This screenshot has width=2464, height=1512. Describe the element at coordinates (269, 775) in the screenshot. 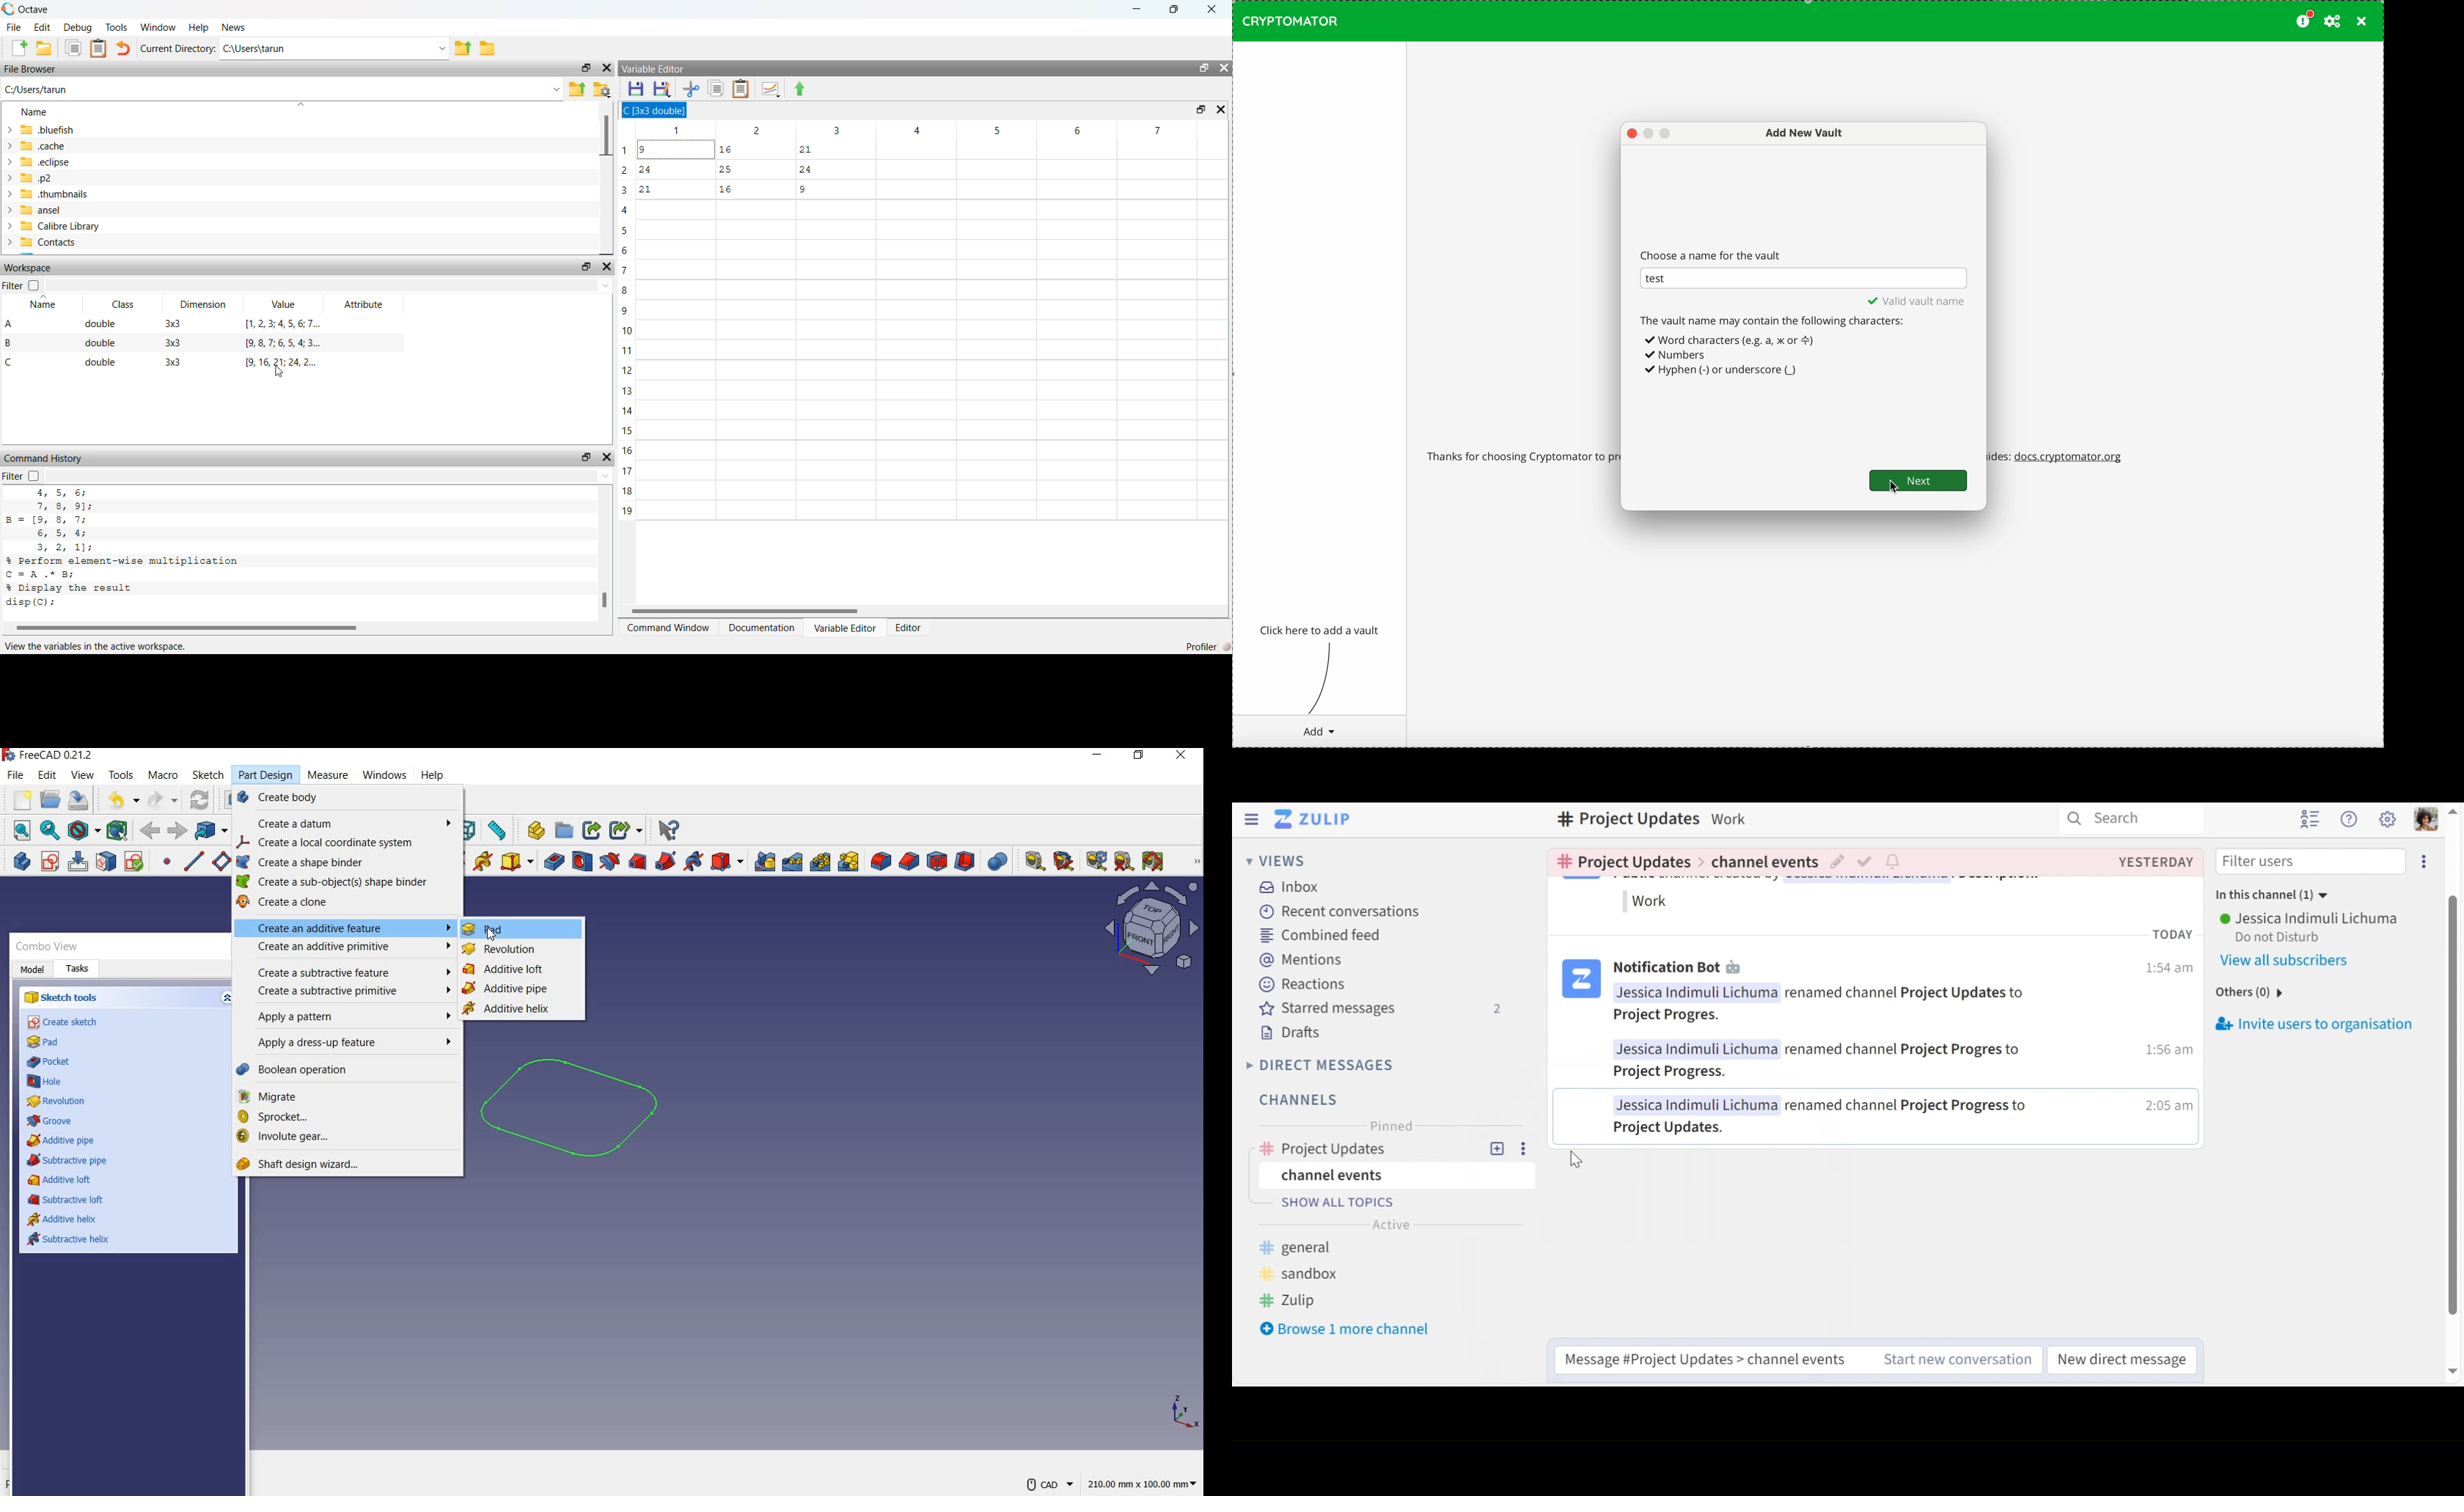

I see `Part Design` at that location.